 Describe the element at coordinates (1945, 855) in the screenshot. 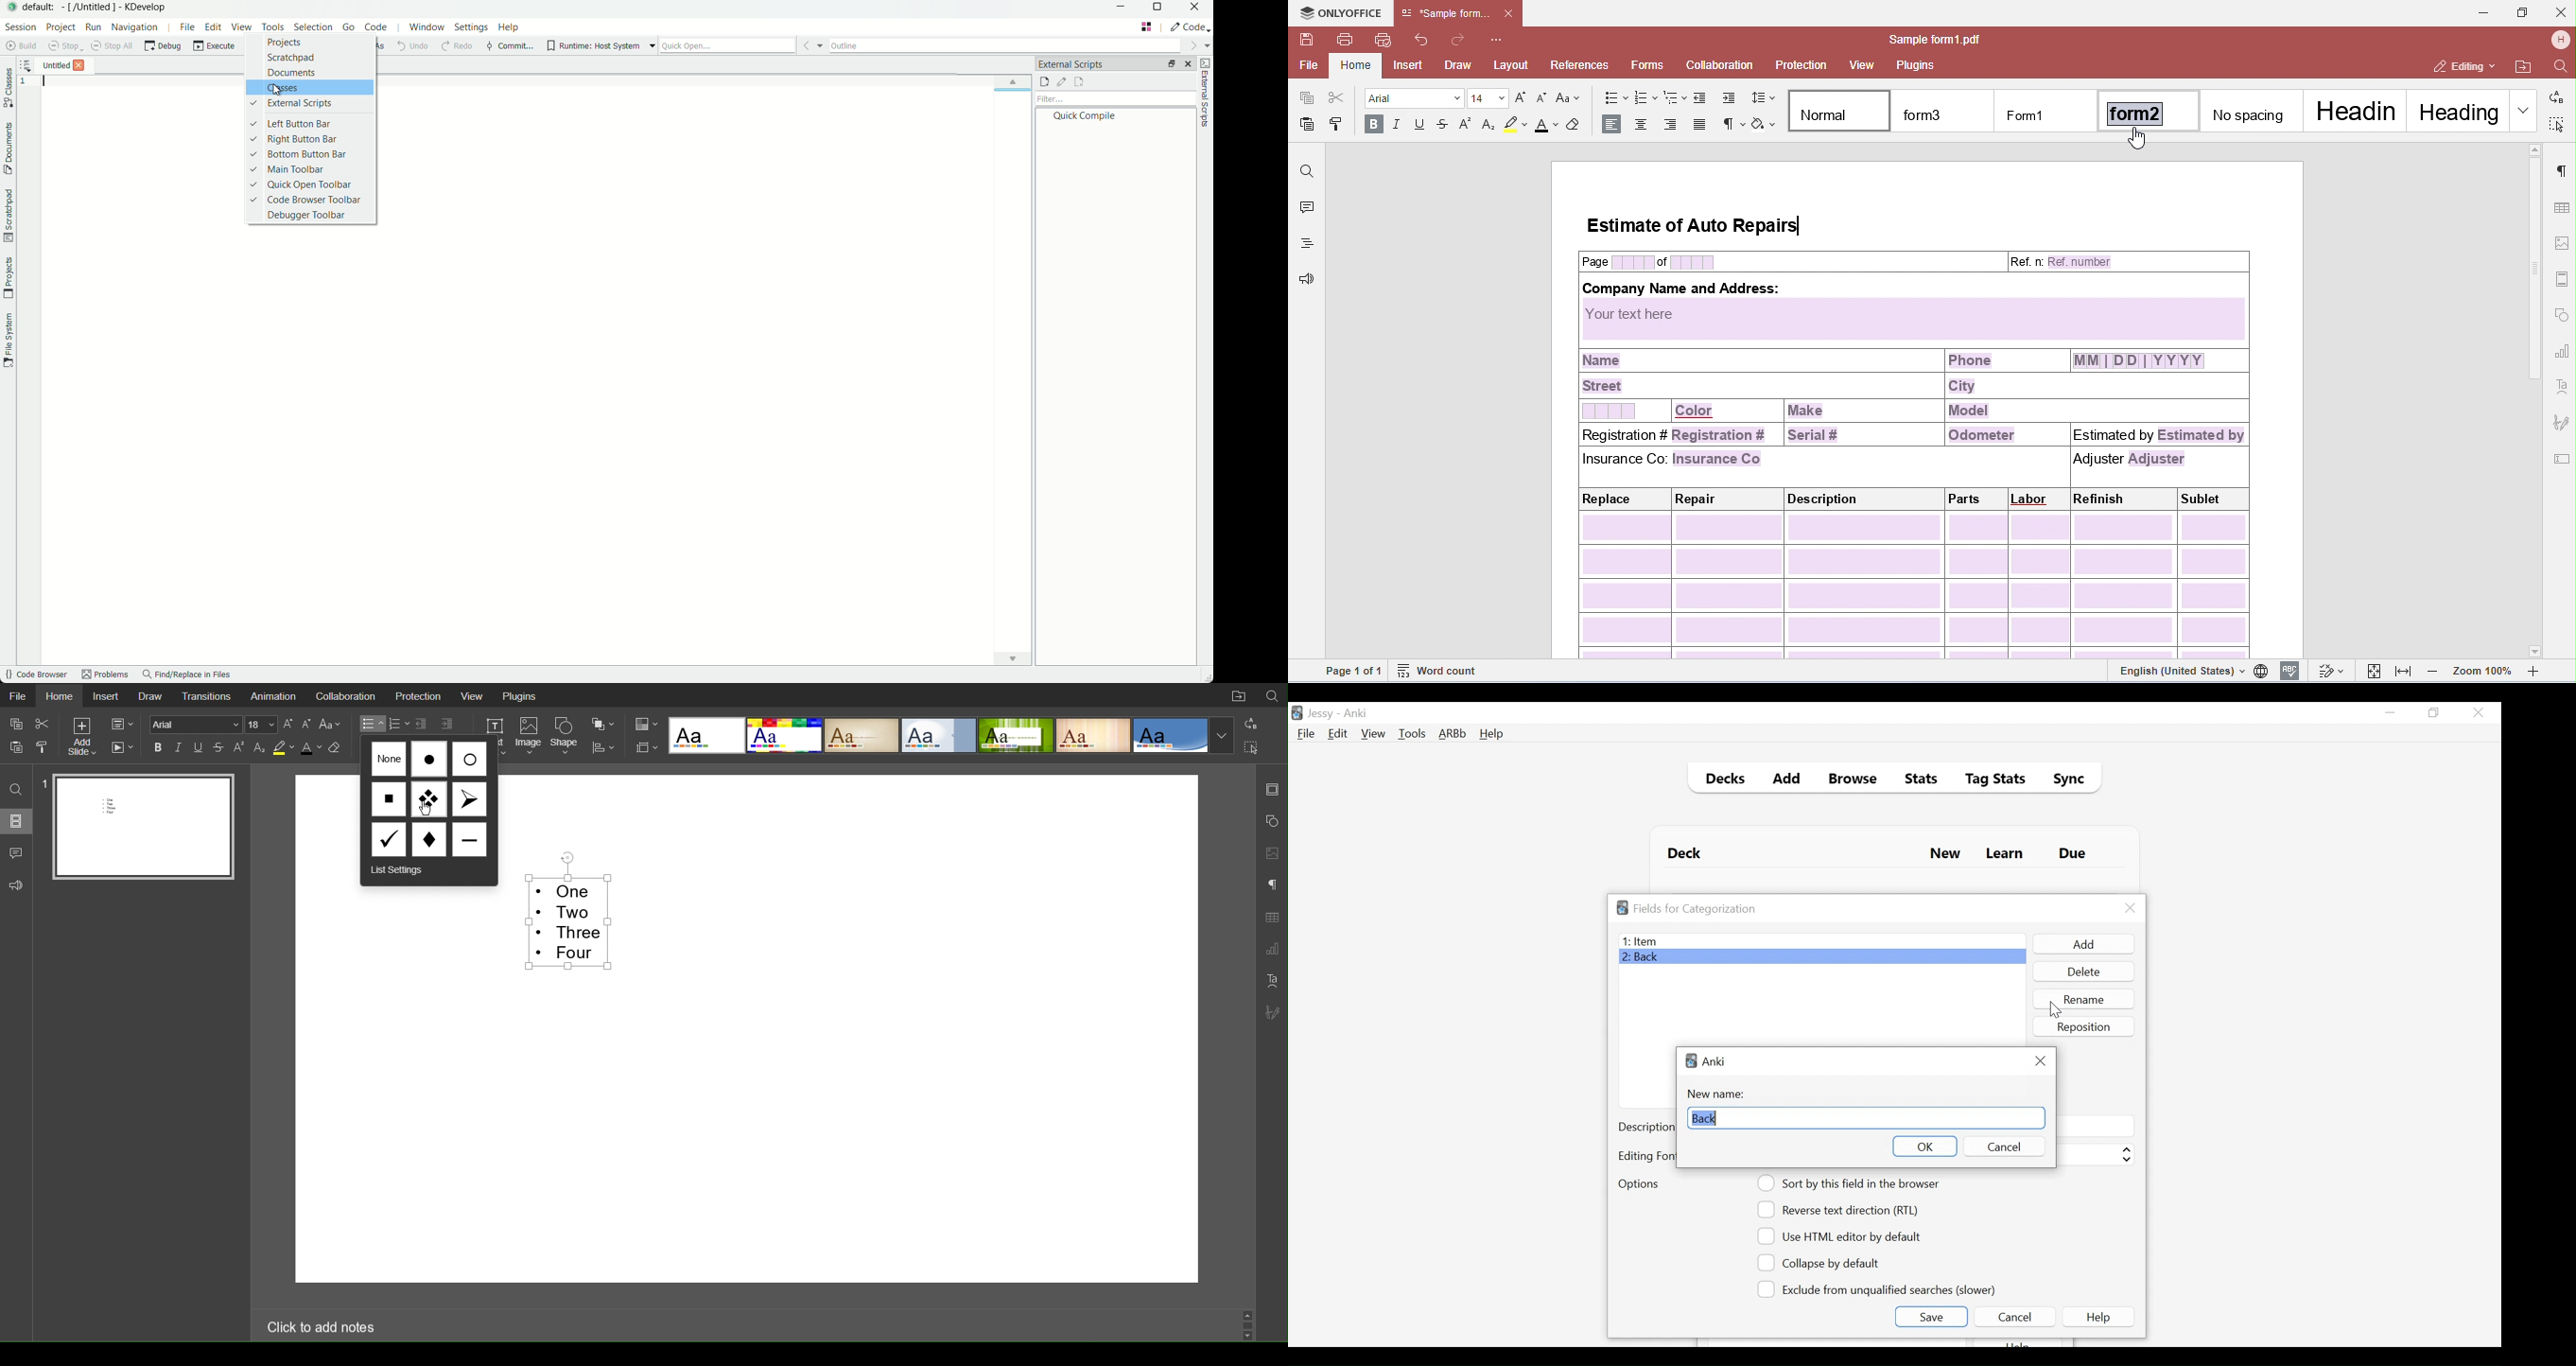

I see `New` at that location.